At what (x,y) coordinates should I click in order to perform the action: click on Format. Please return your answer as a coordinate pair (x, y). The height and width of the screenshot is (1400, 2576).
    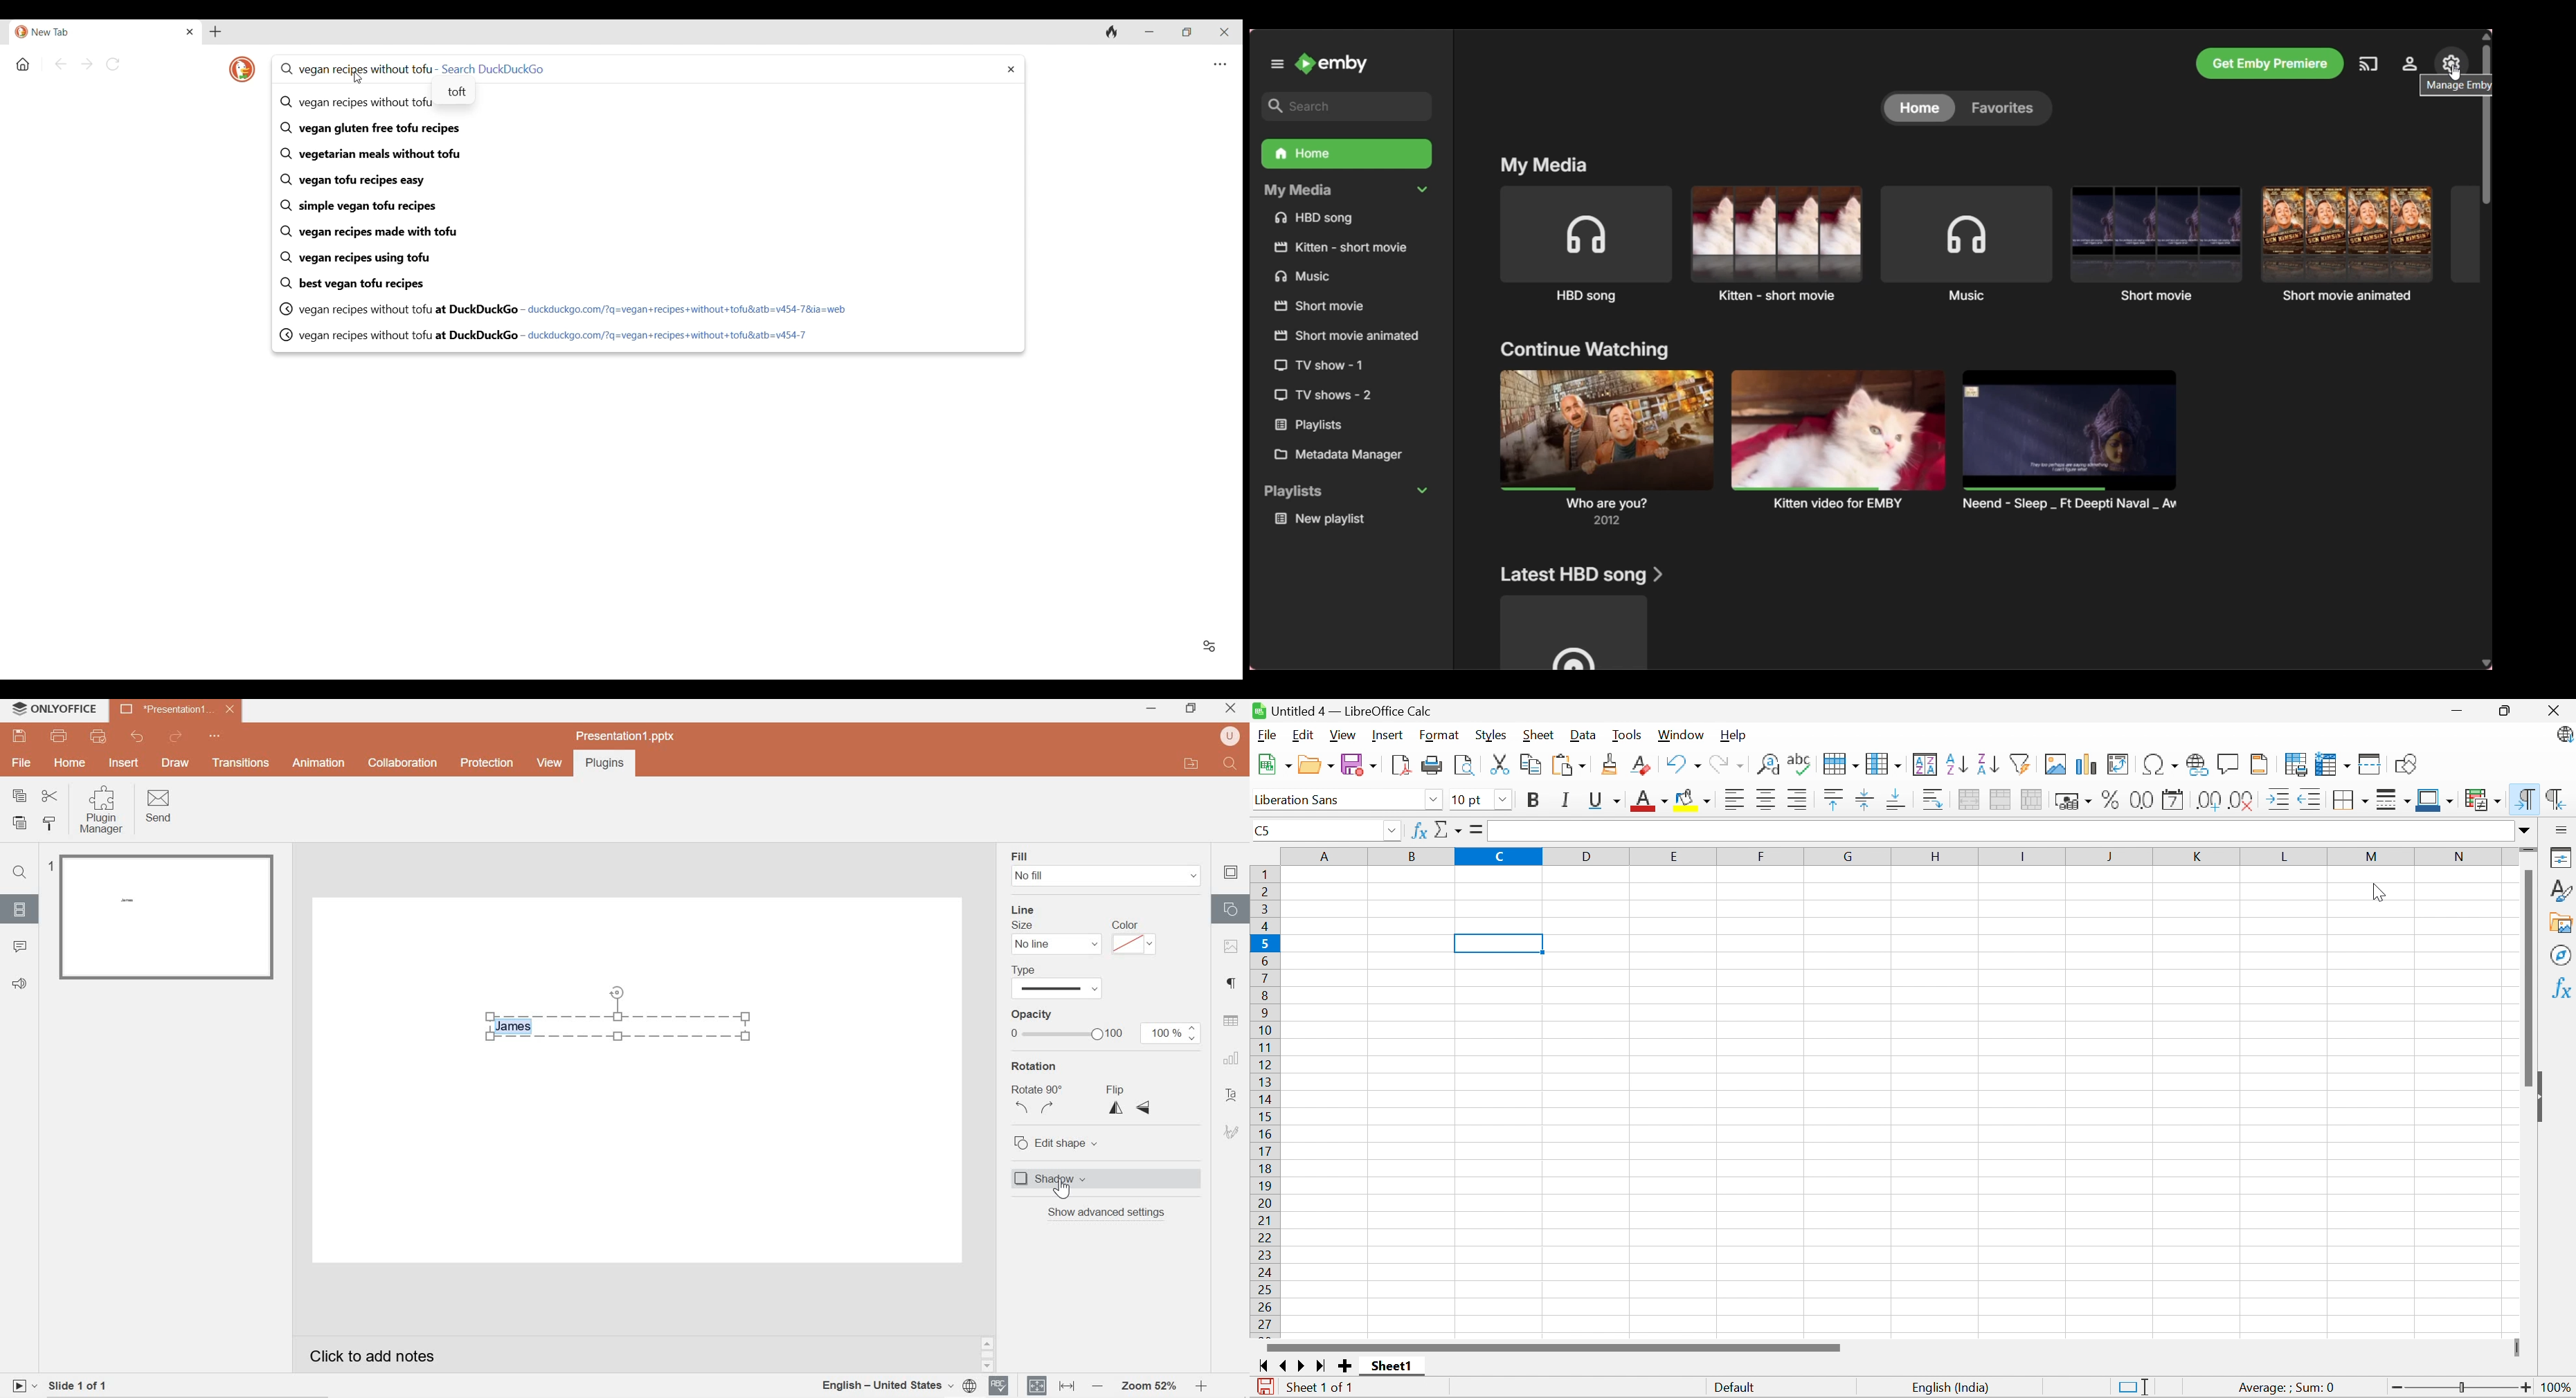
    Looking at the image, I should click on (1439, 736).